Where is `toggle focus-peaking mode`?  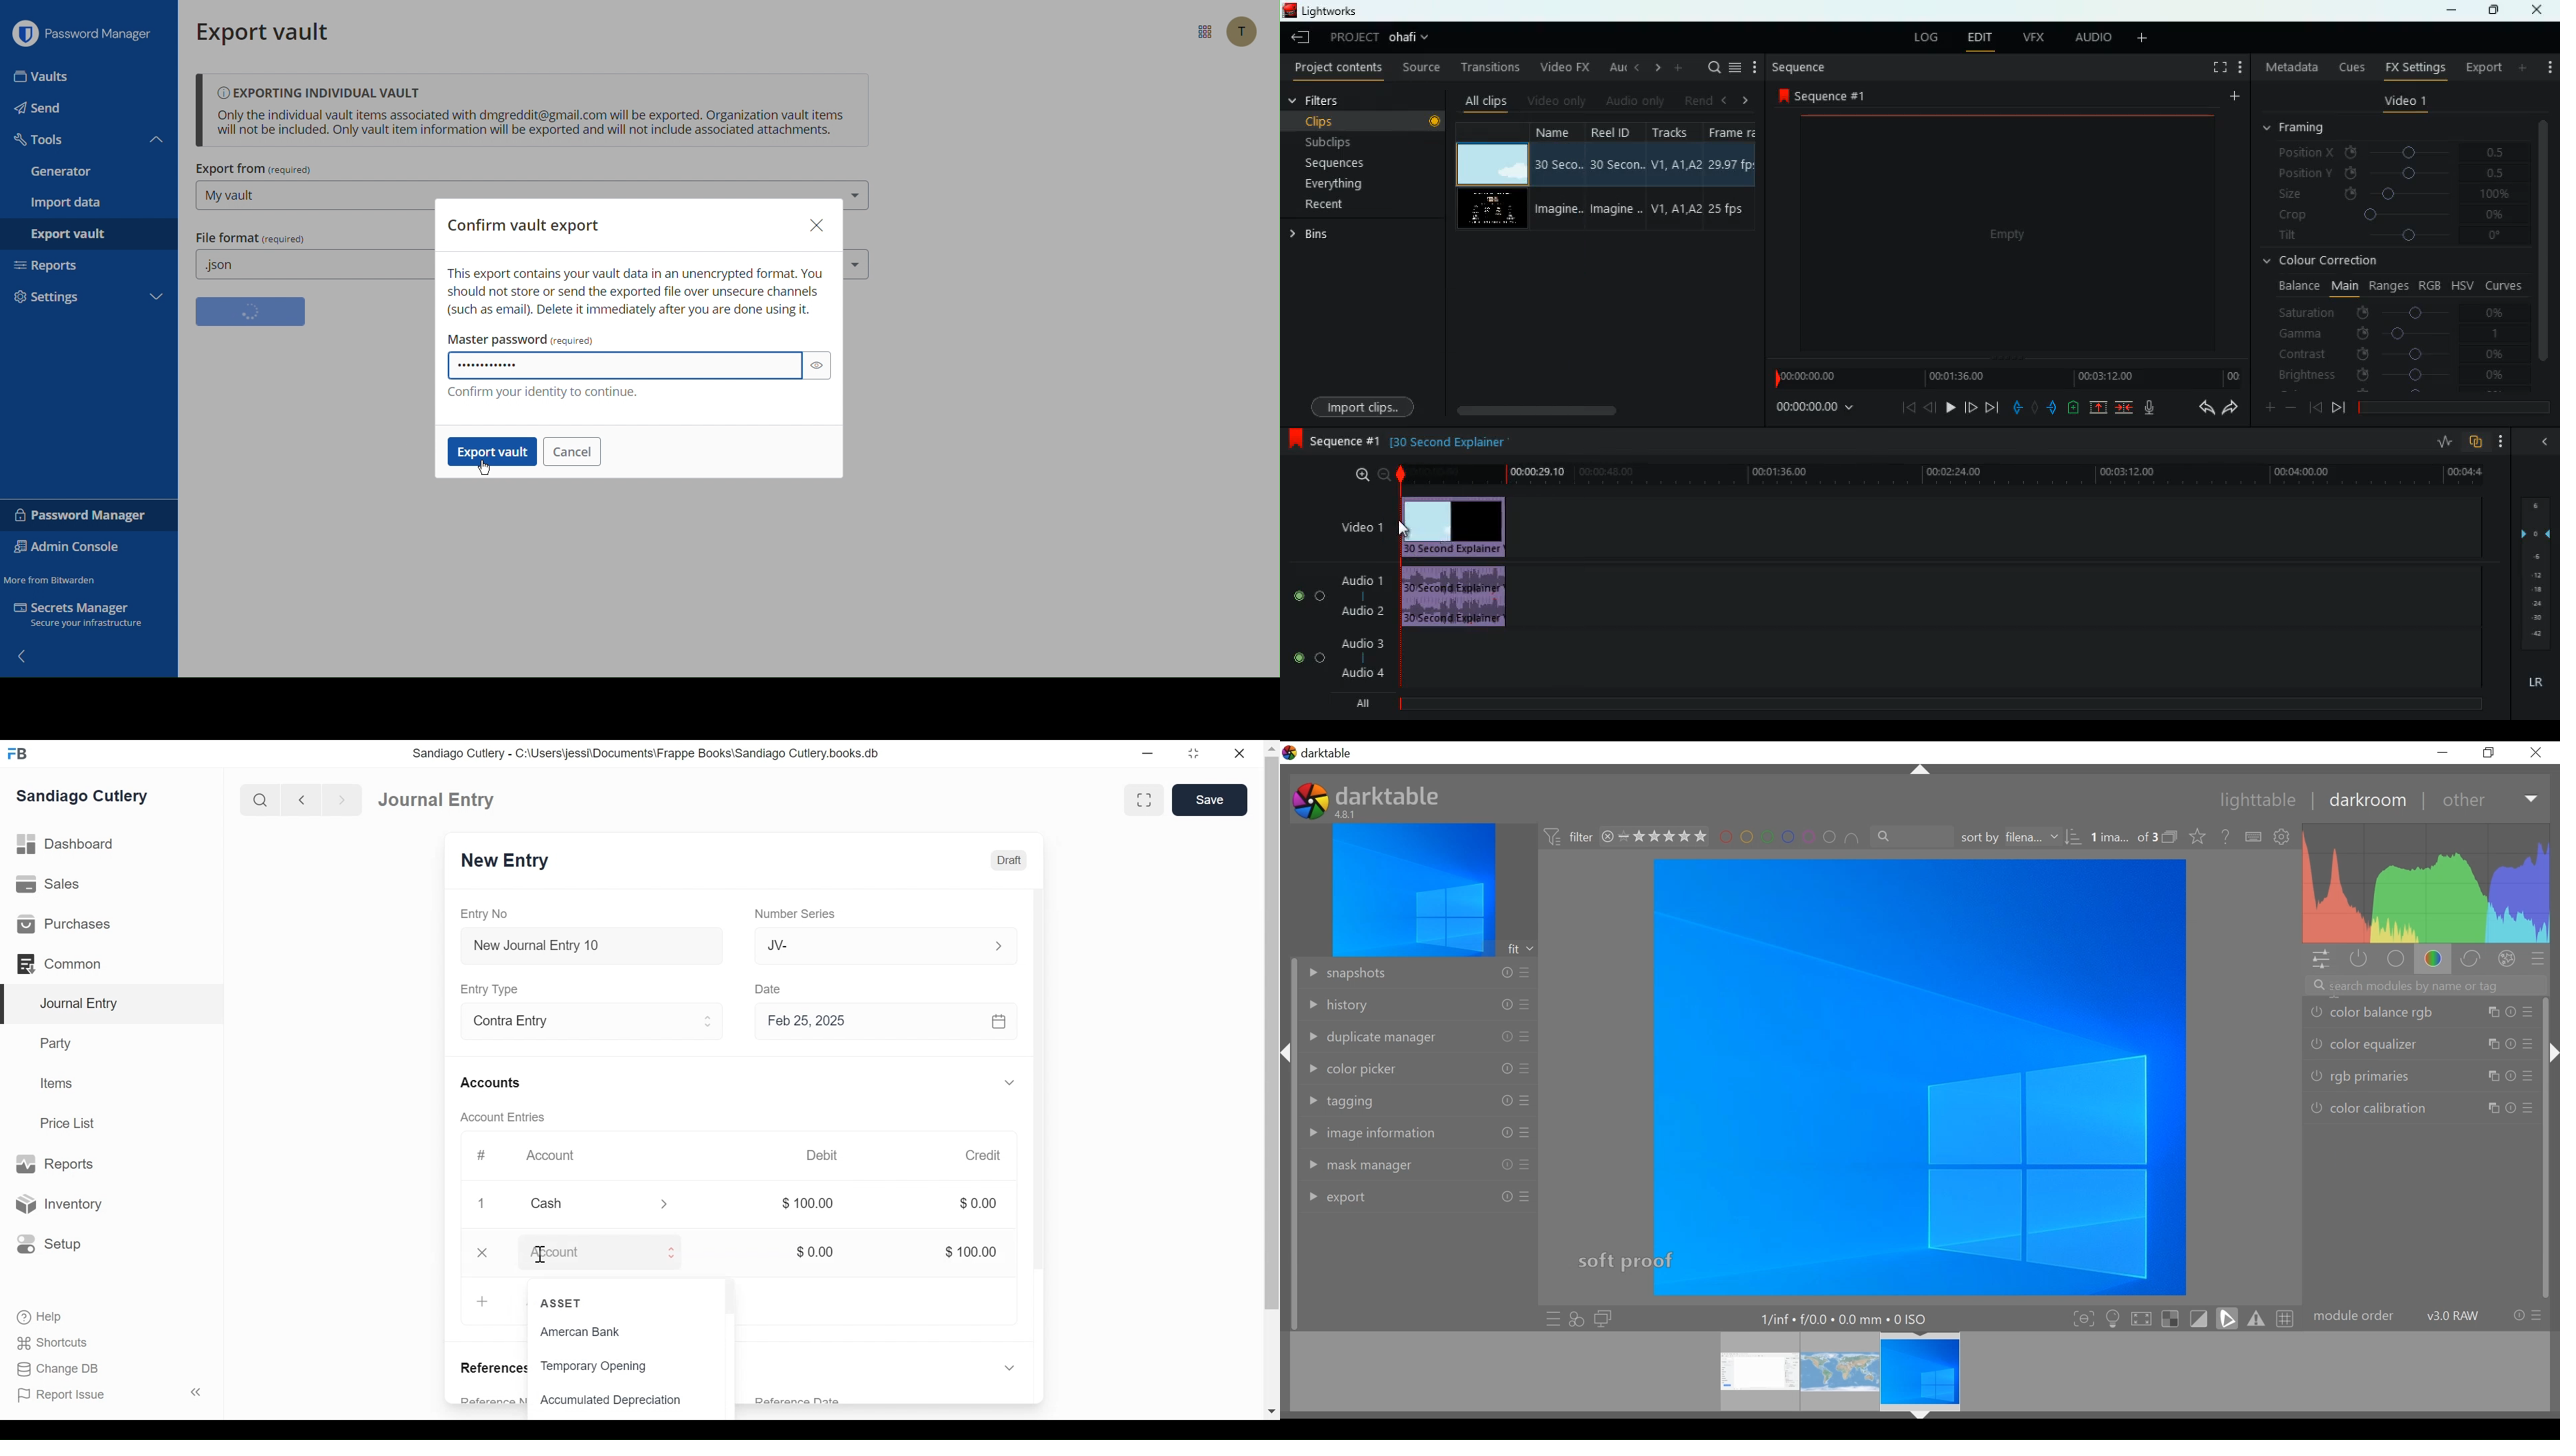
toggle focus-peaking mode is located at coordinates (2081, 1318).